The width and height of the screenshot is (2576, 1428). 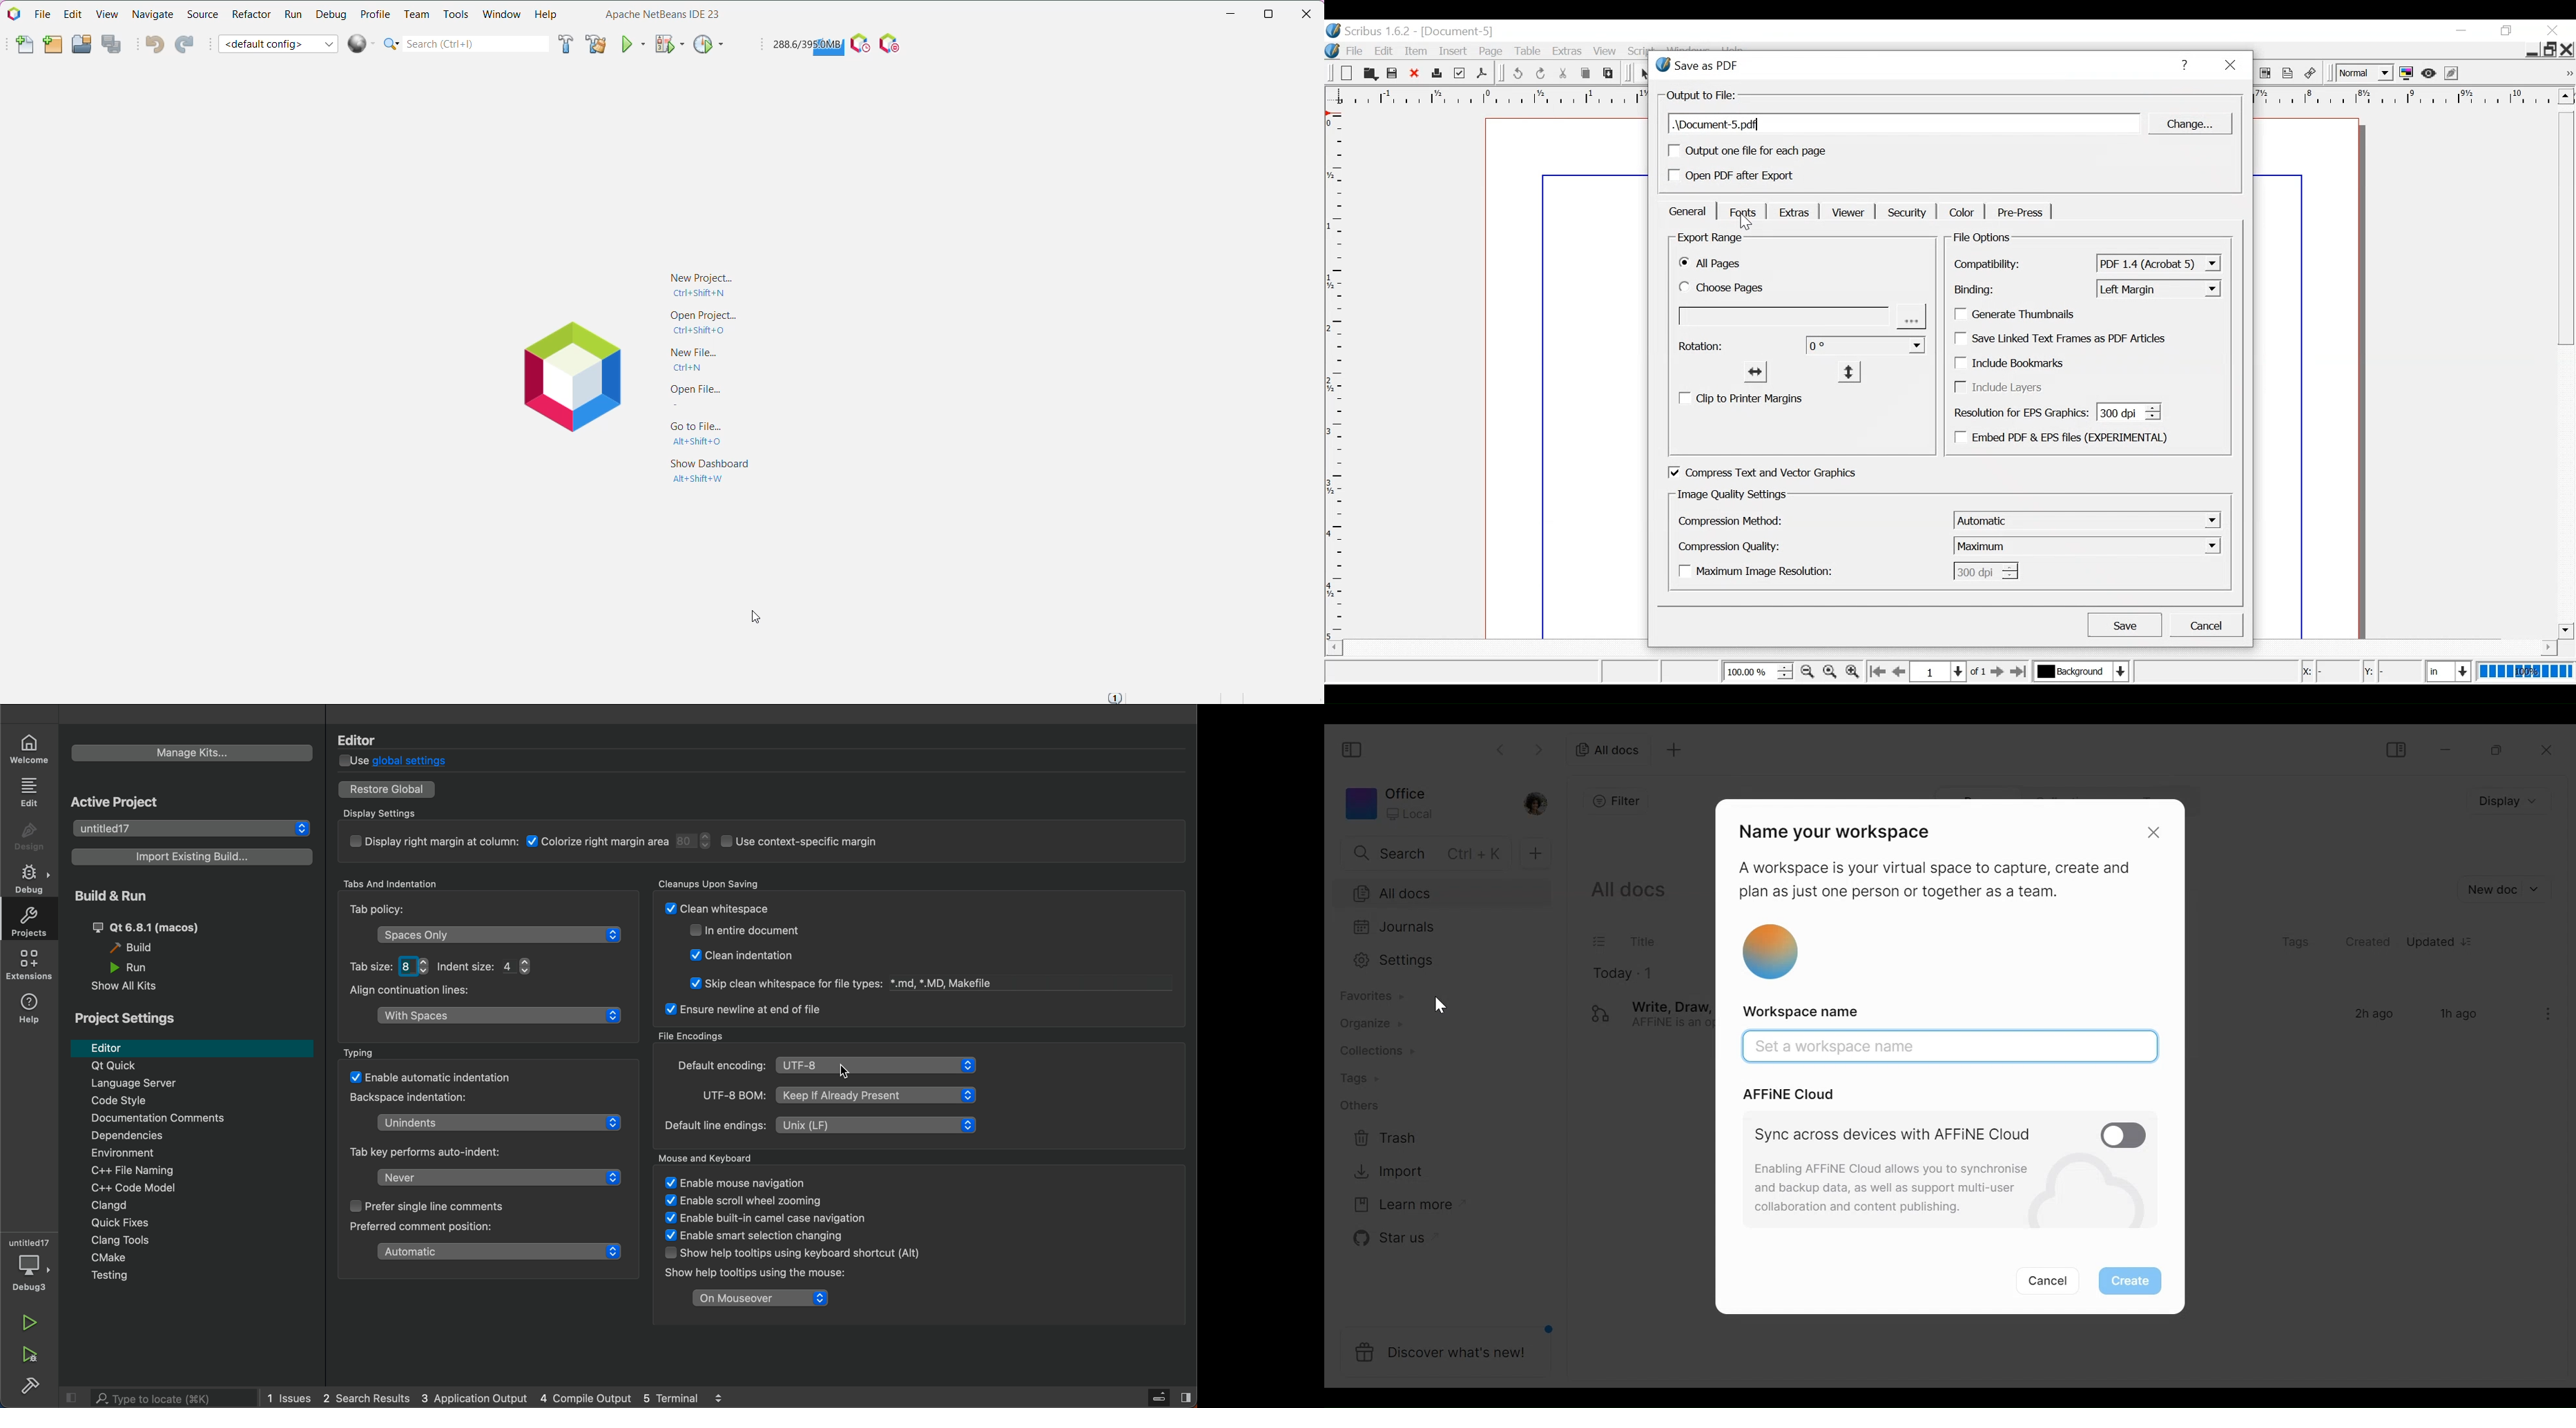 I want to click on Color, so click(x=1960, y=211).